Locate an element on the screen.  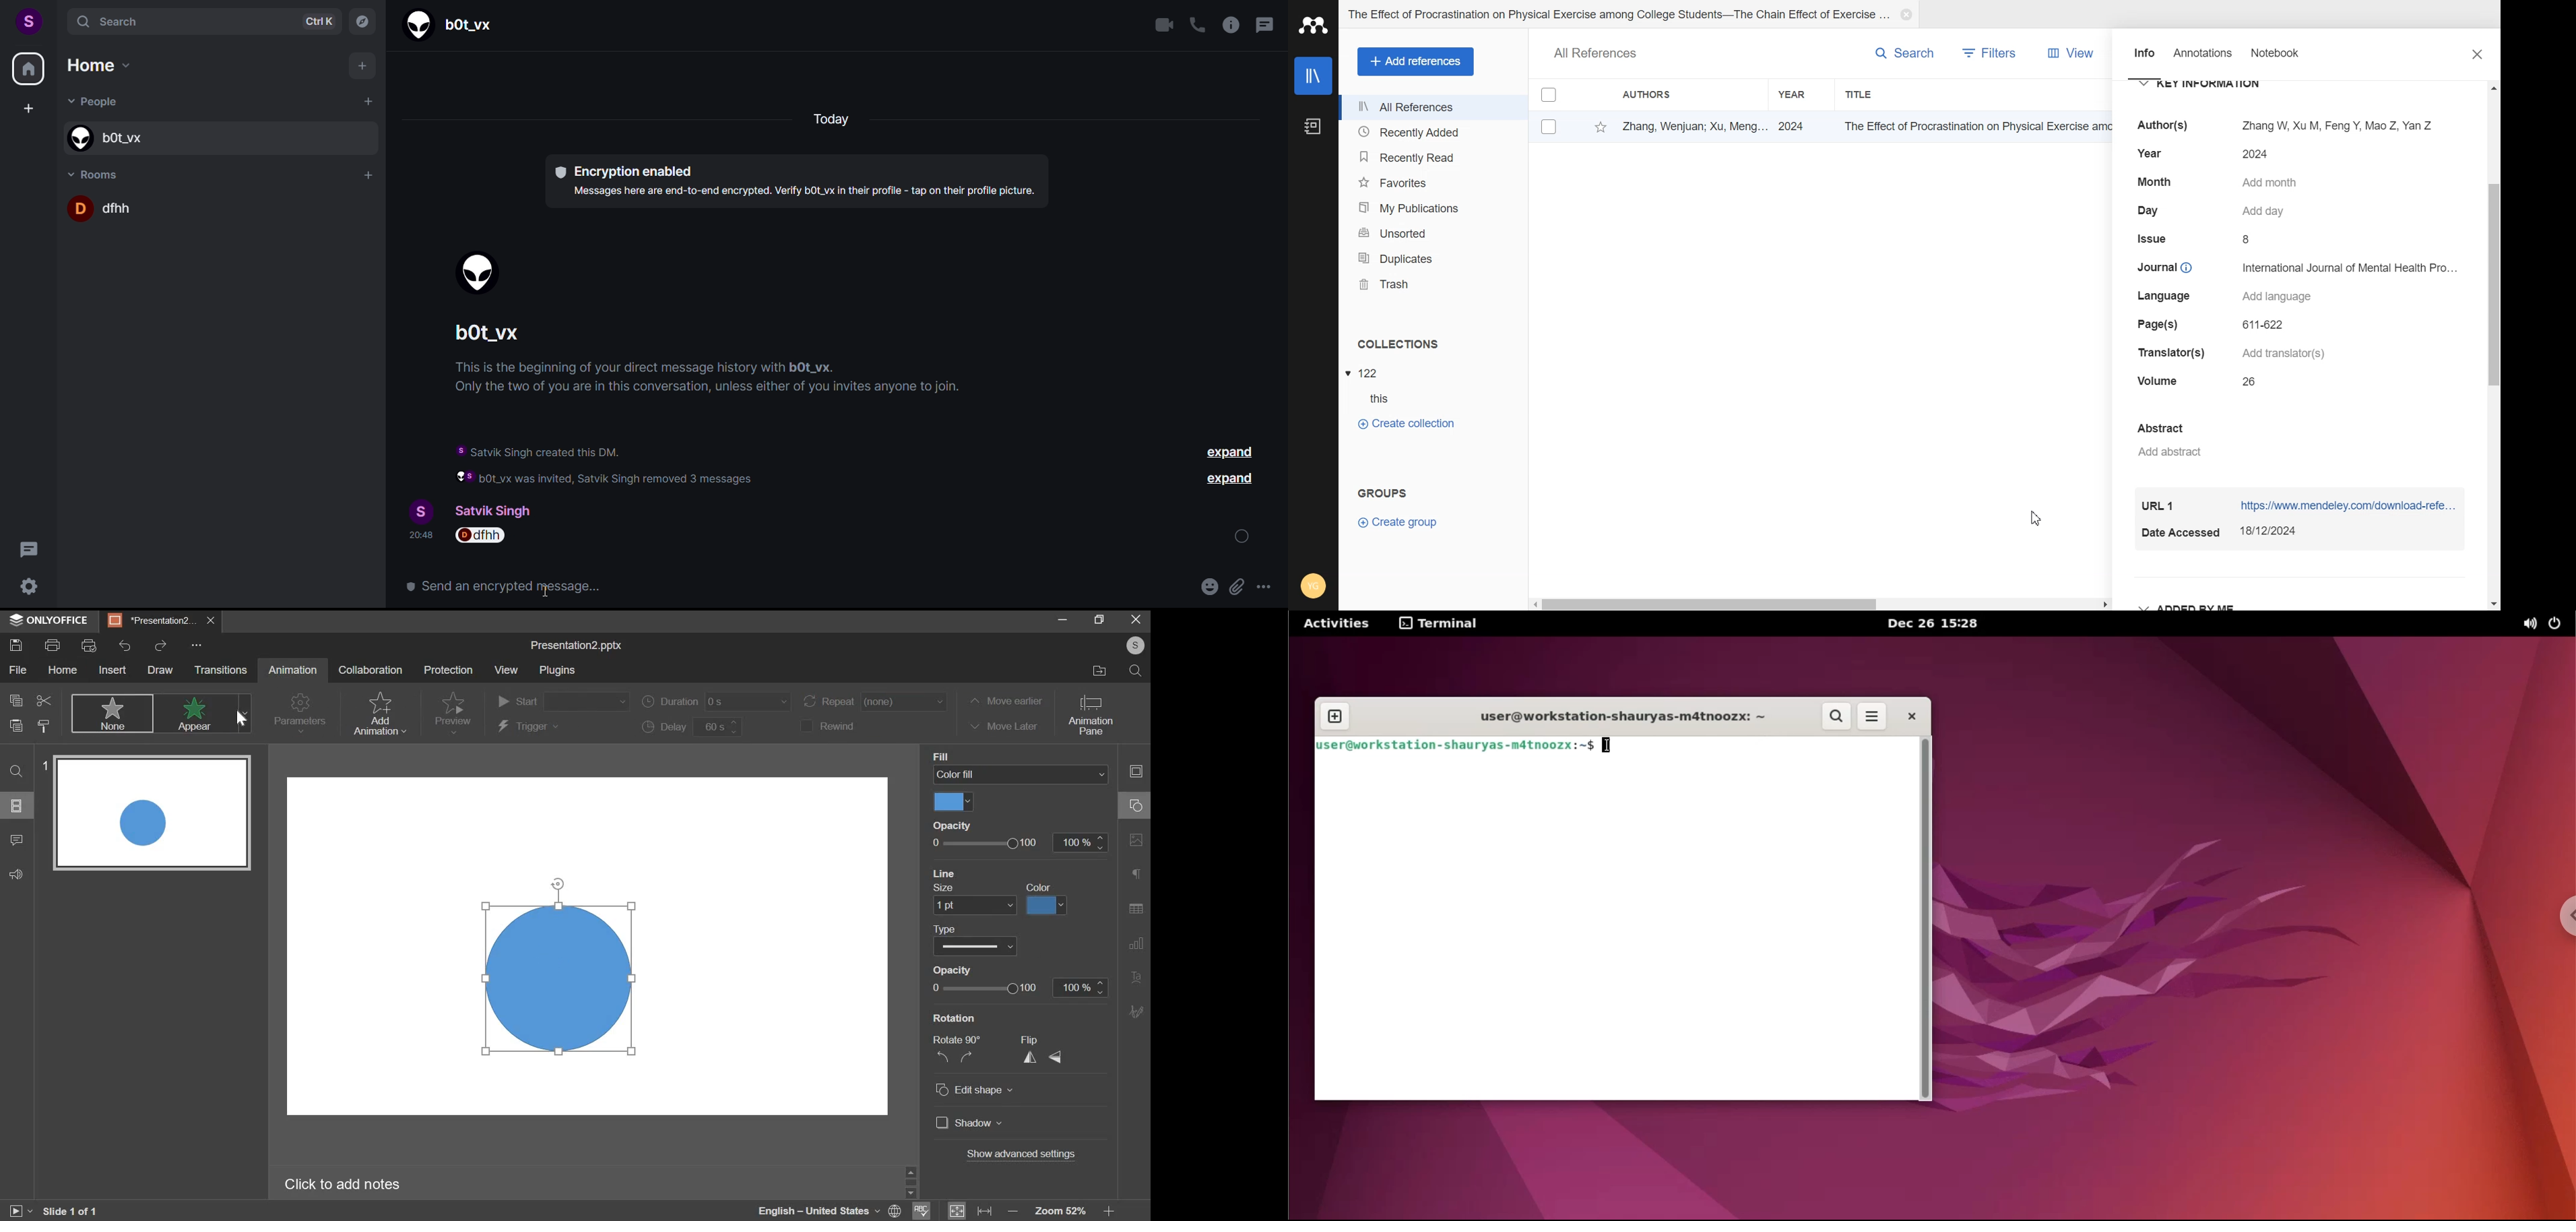
home options is located at coordinates (110, 68).